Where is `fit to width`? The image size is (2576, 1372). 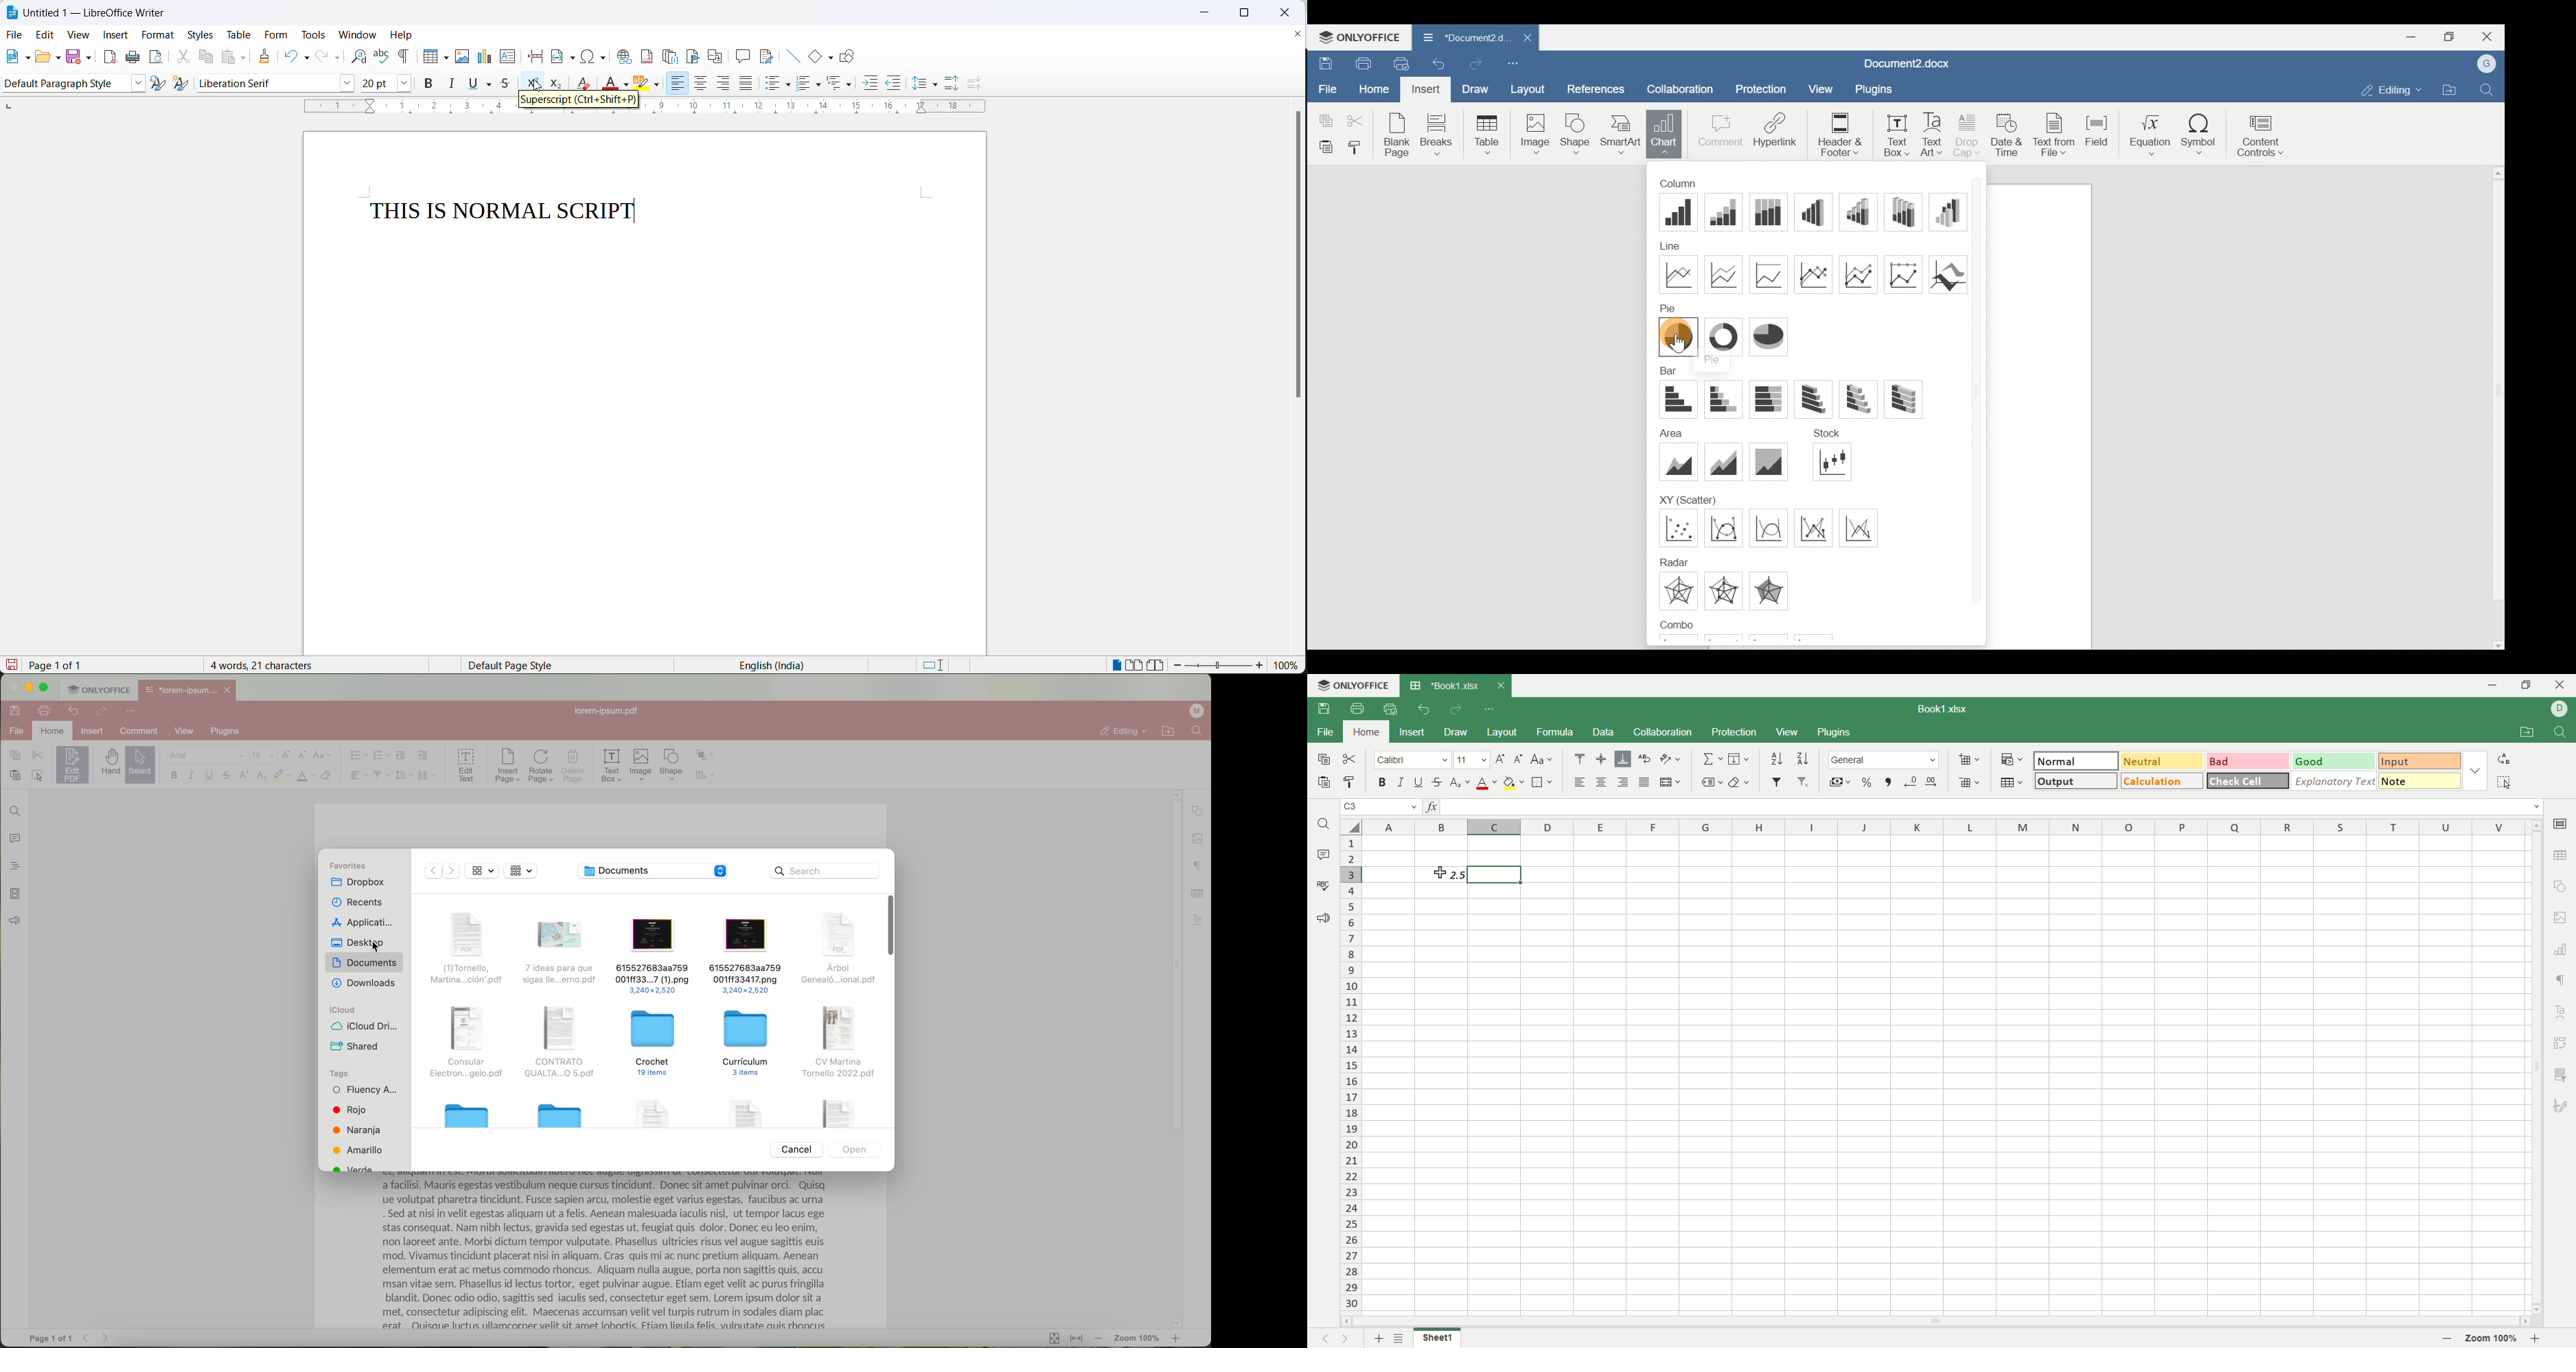 fit to width is located at coordinates (1077, 1338).